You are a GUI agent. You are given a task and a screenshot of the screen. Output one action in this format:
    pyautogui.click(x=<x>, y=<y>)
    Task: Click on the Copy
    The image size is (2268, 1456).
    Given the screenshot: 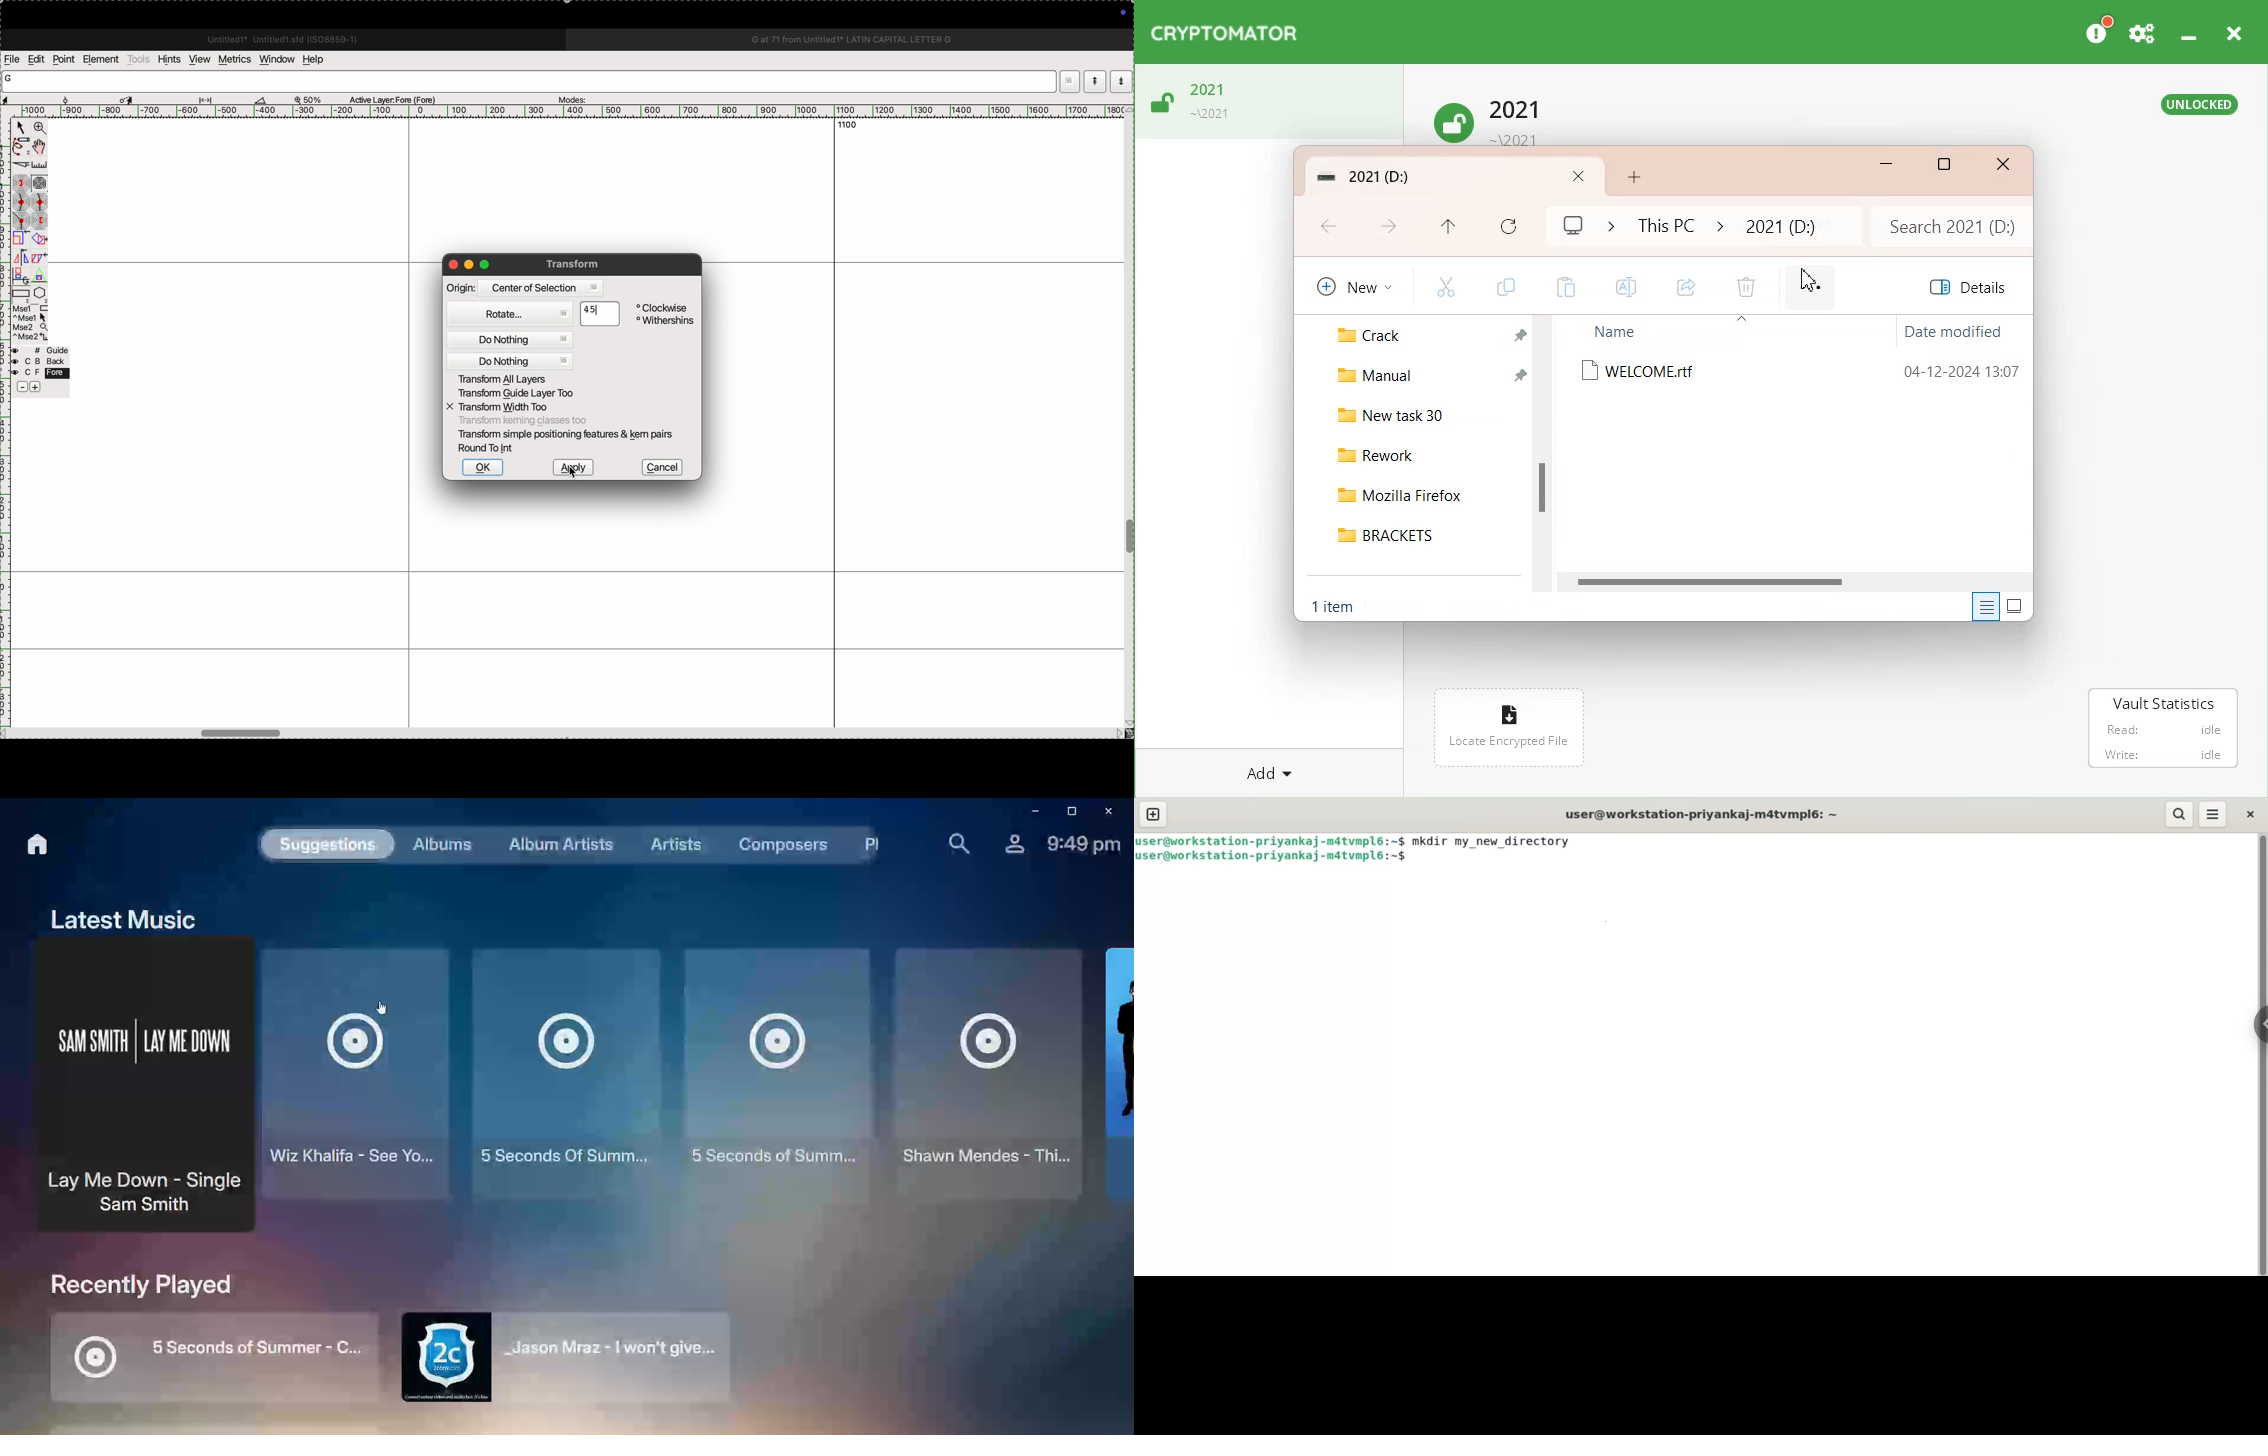 What is the action you would take?
    pyautogui.click(x=1507, y=285)
    